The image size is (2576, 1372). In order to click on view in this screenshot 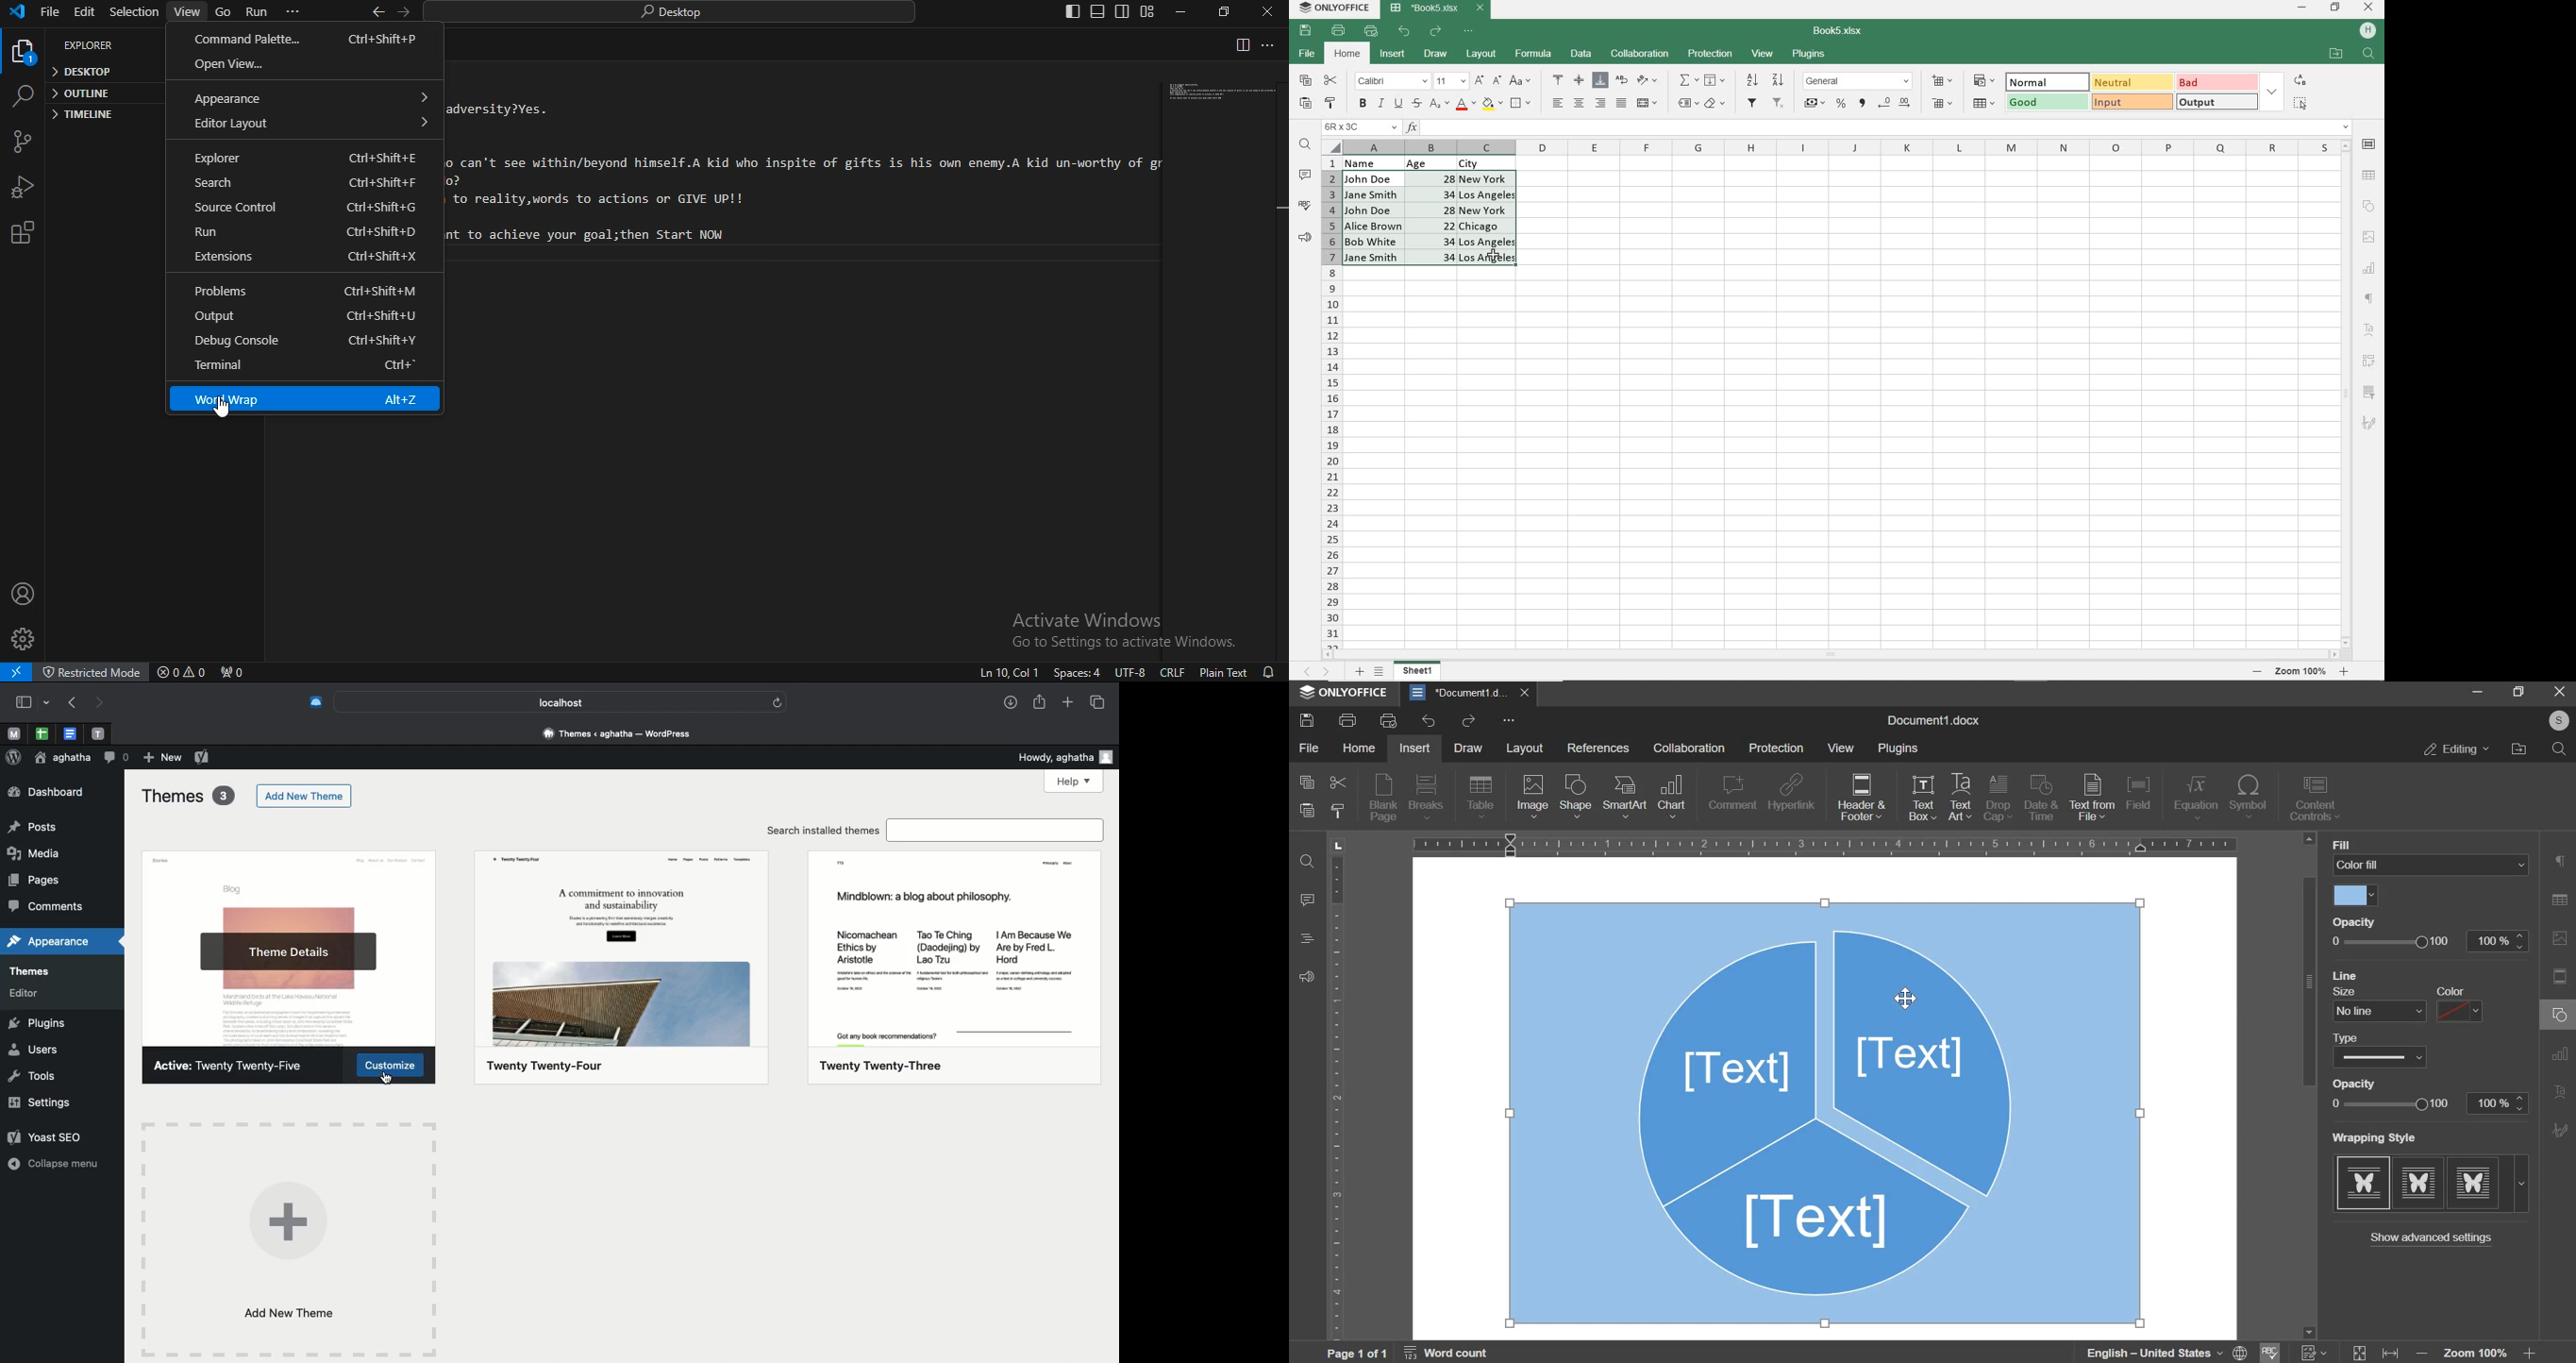, I will do `click(189, 11)`.